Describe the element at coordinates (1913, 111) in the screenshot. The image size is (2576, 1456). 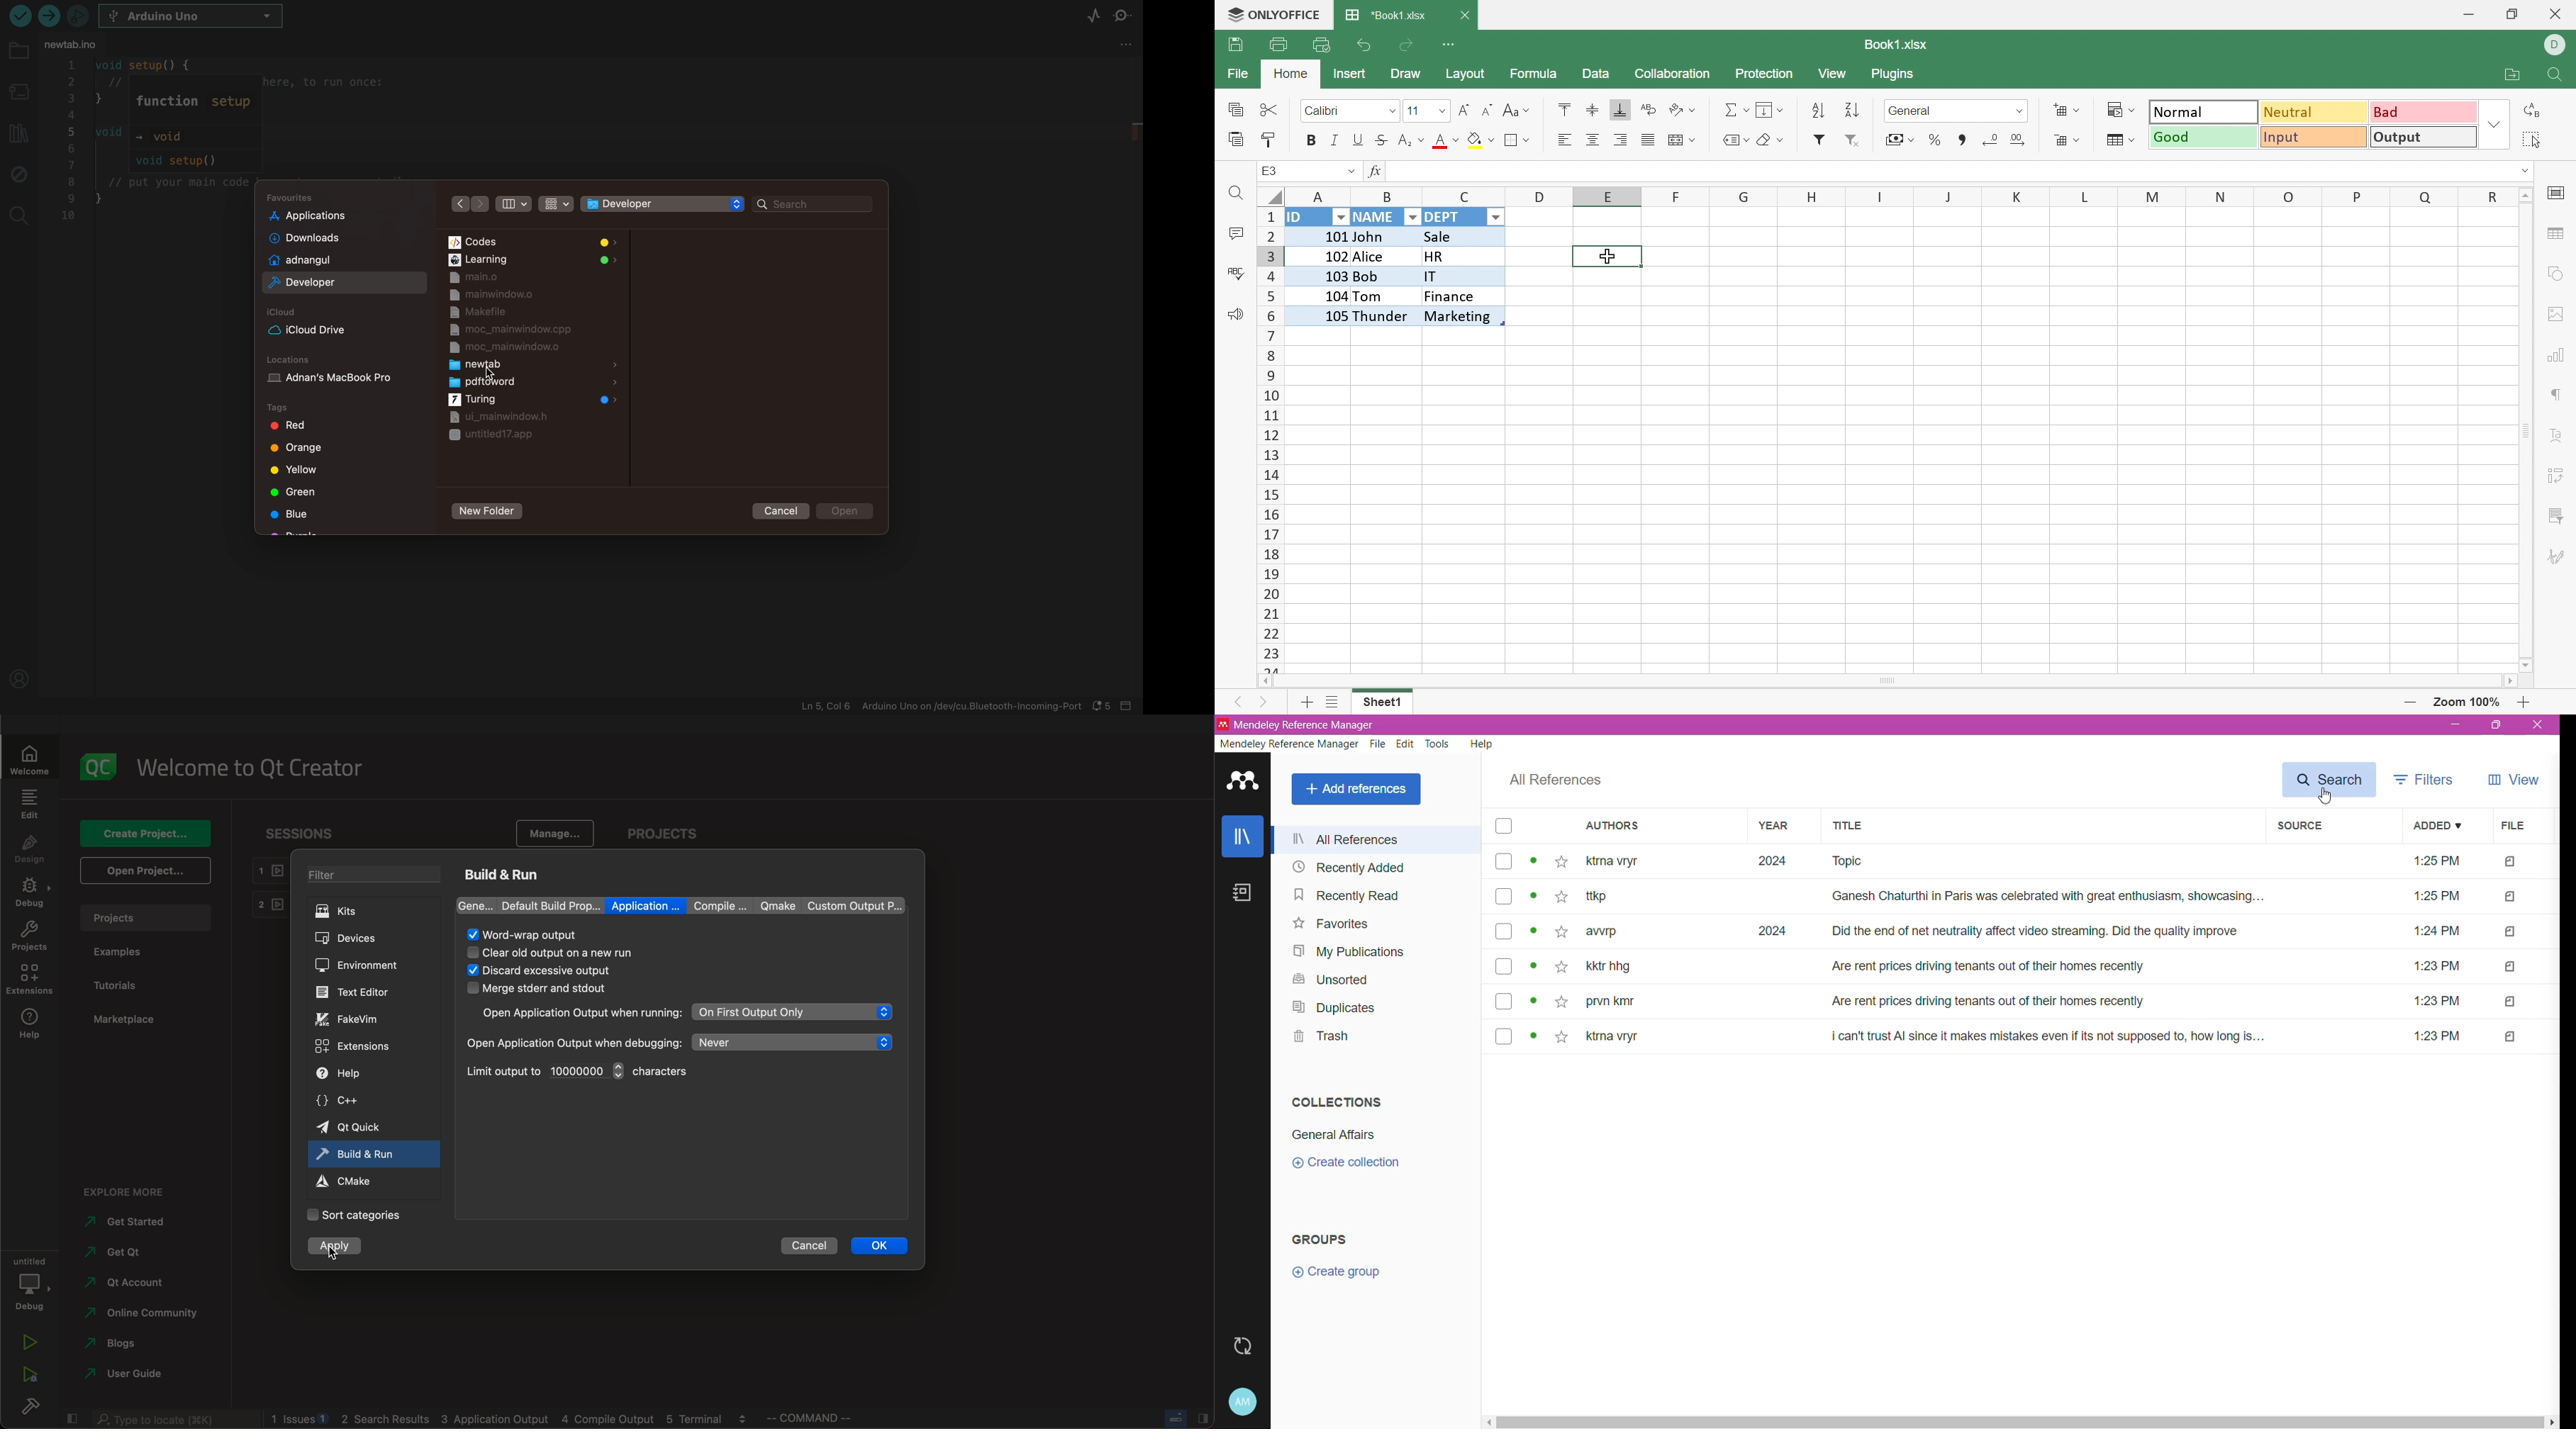
I see `General` at that location.